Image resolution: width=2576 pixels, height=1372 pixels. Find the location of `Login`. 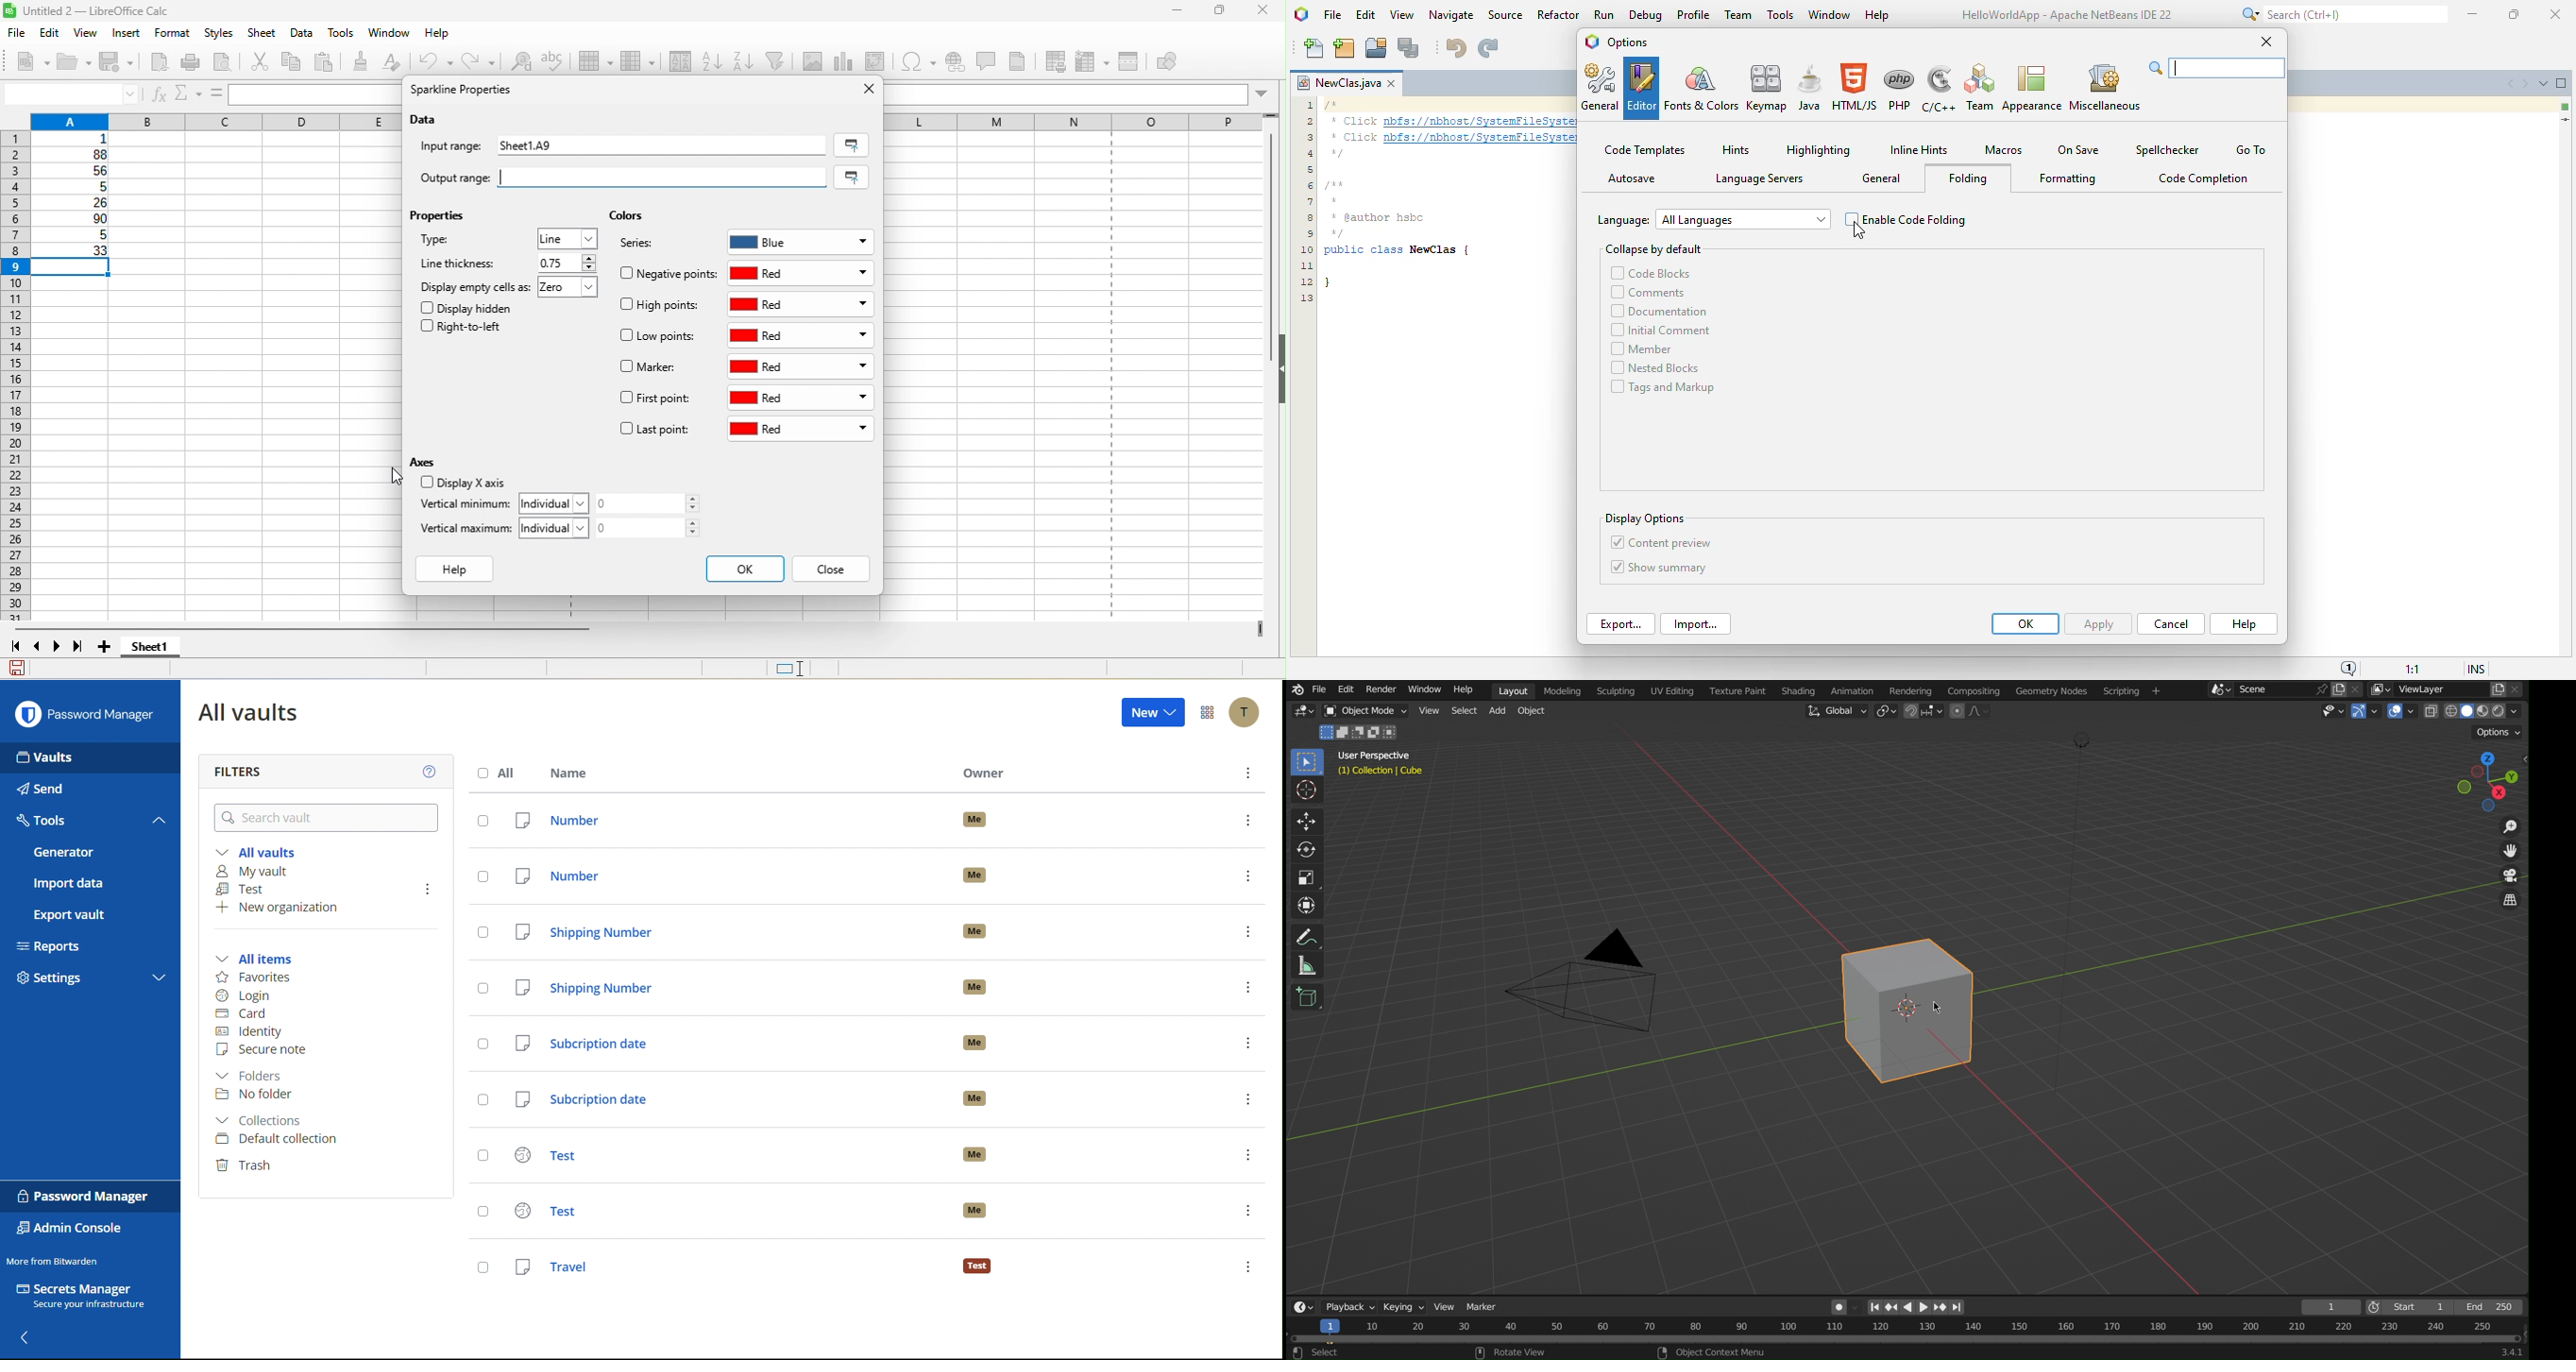

Login is located at coordinates (246, 996).